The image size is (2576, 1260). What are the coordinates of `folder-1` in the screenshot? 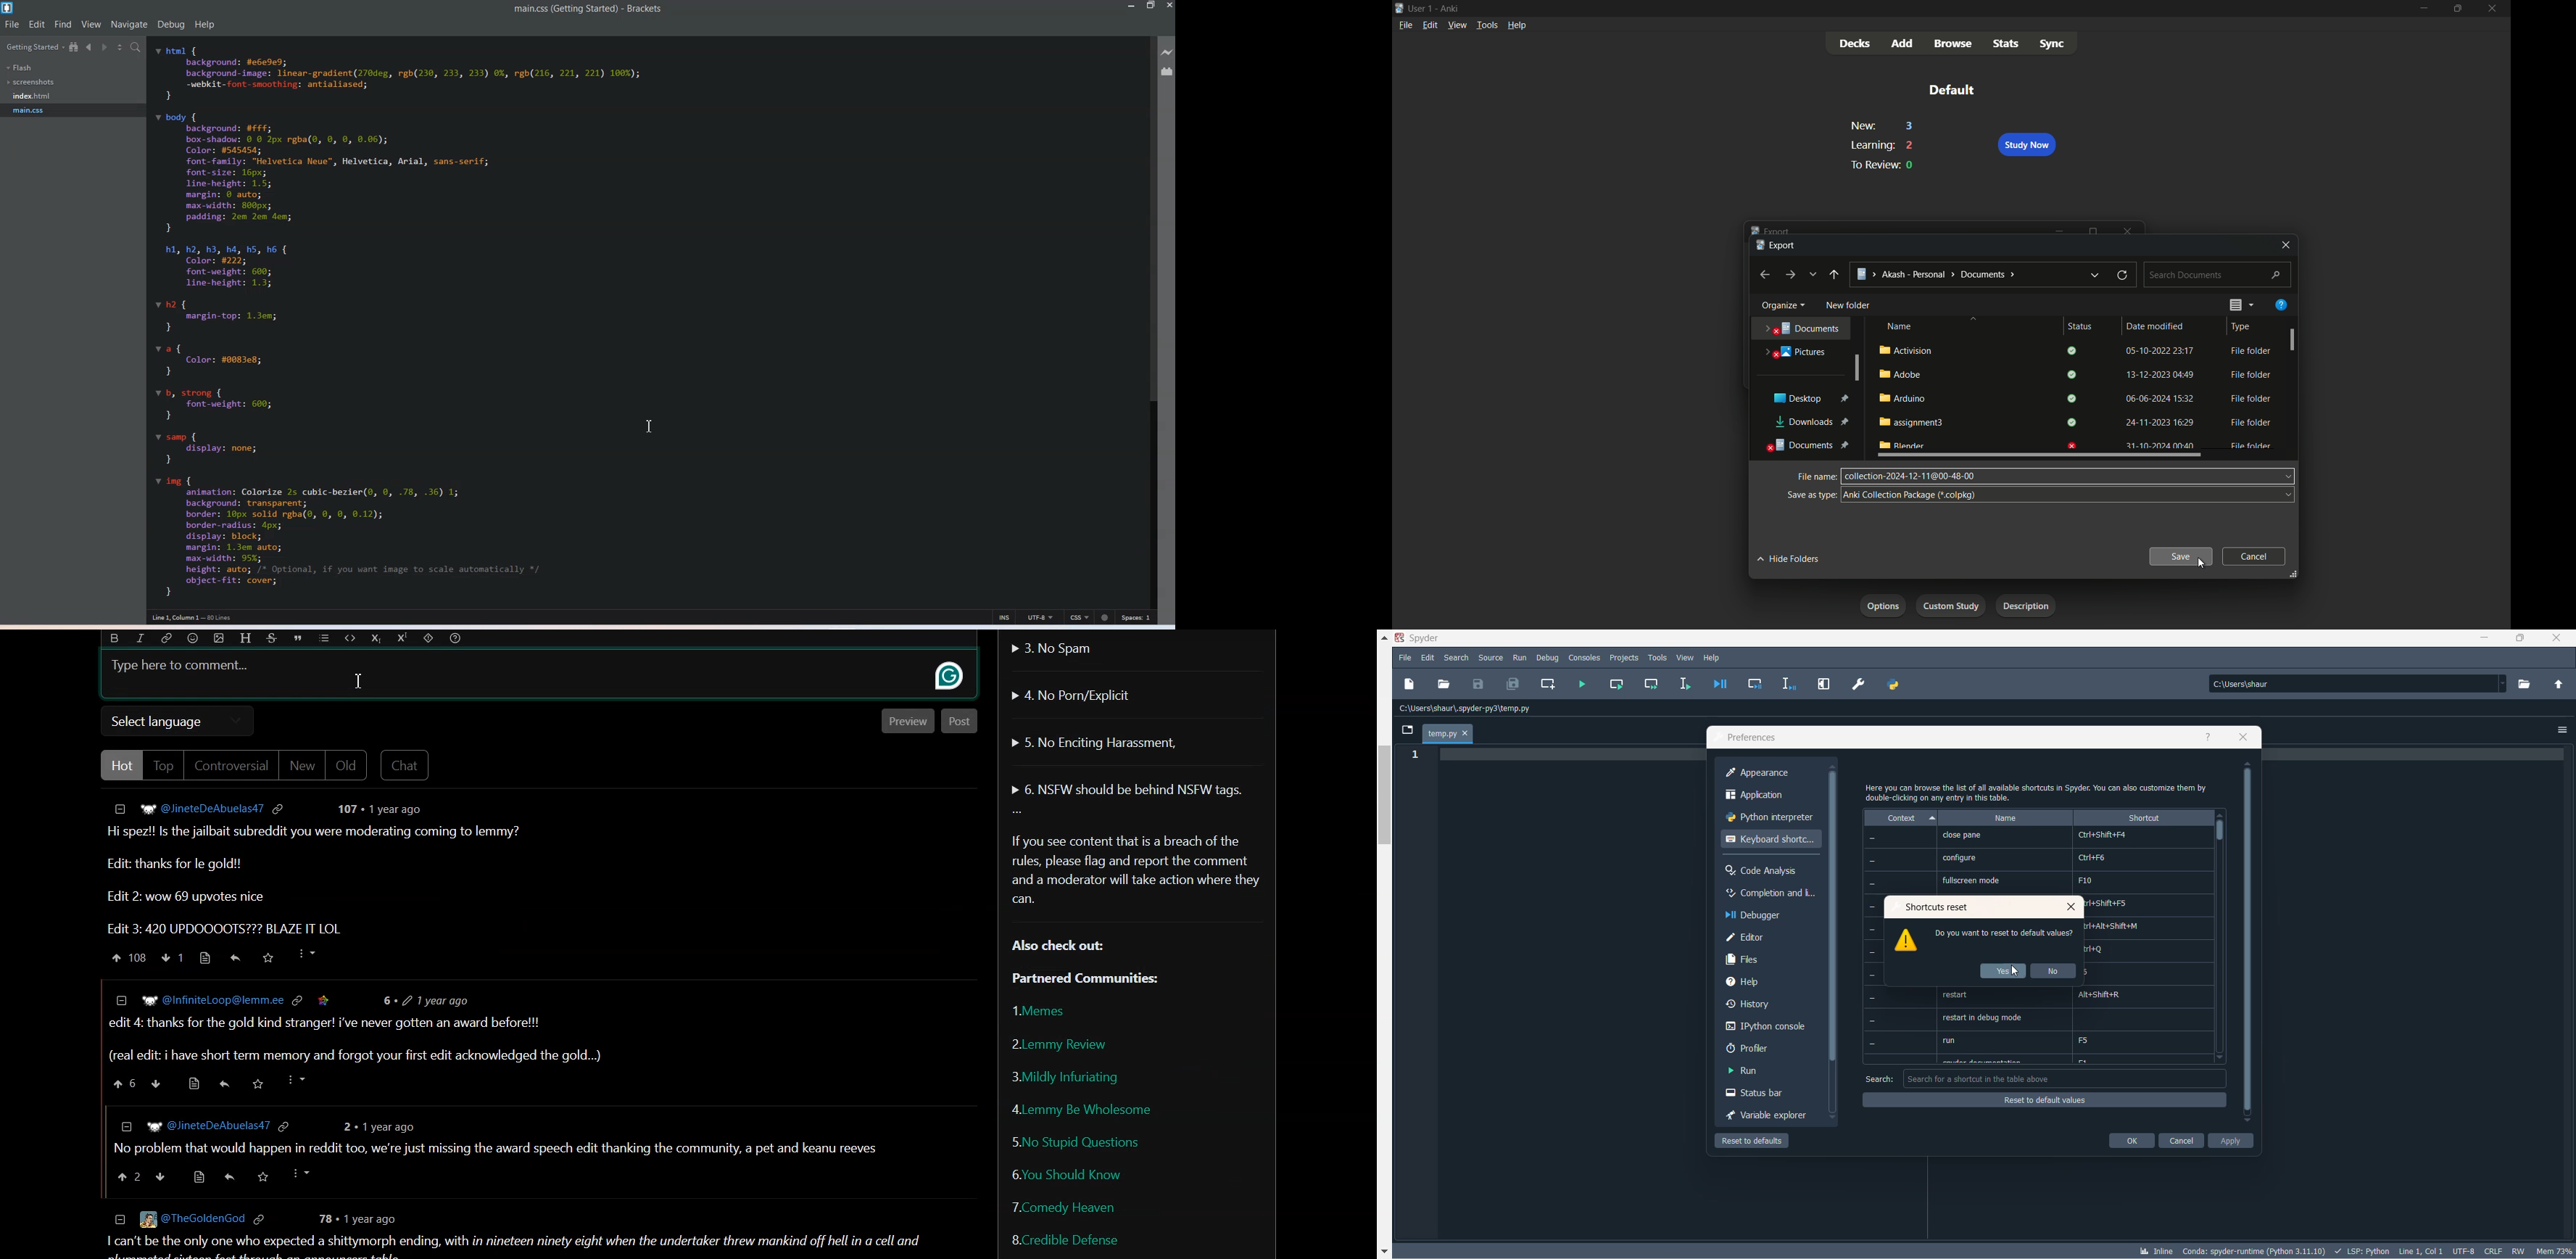 It's located at (2073, 351).